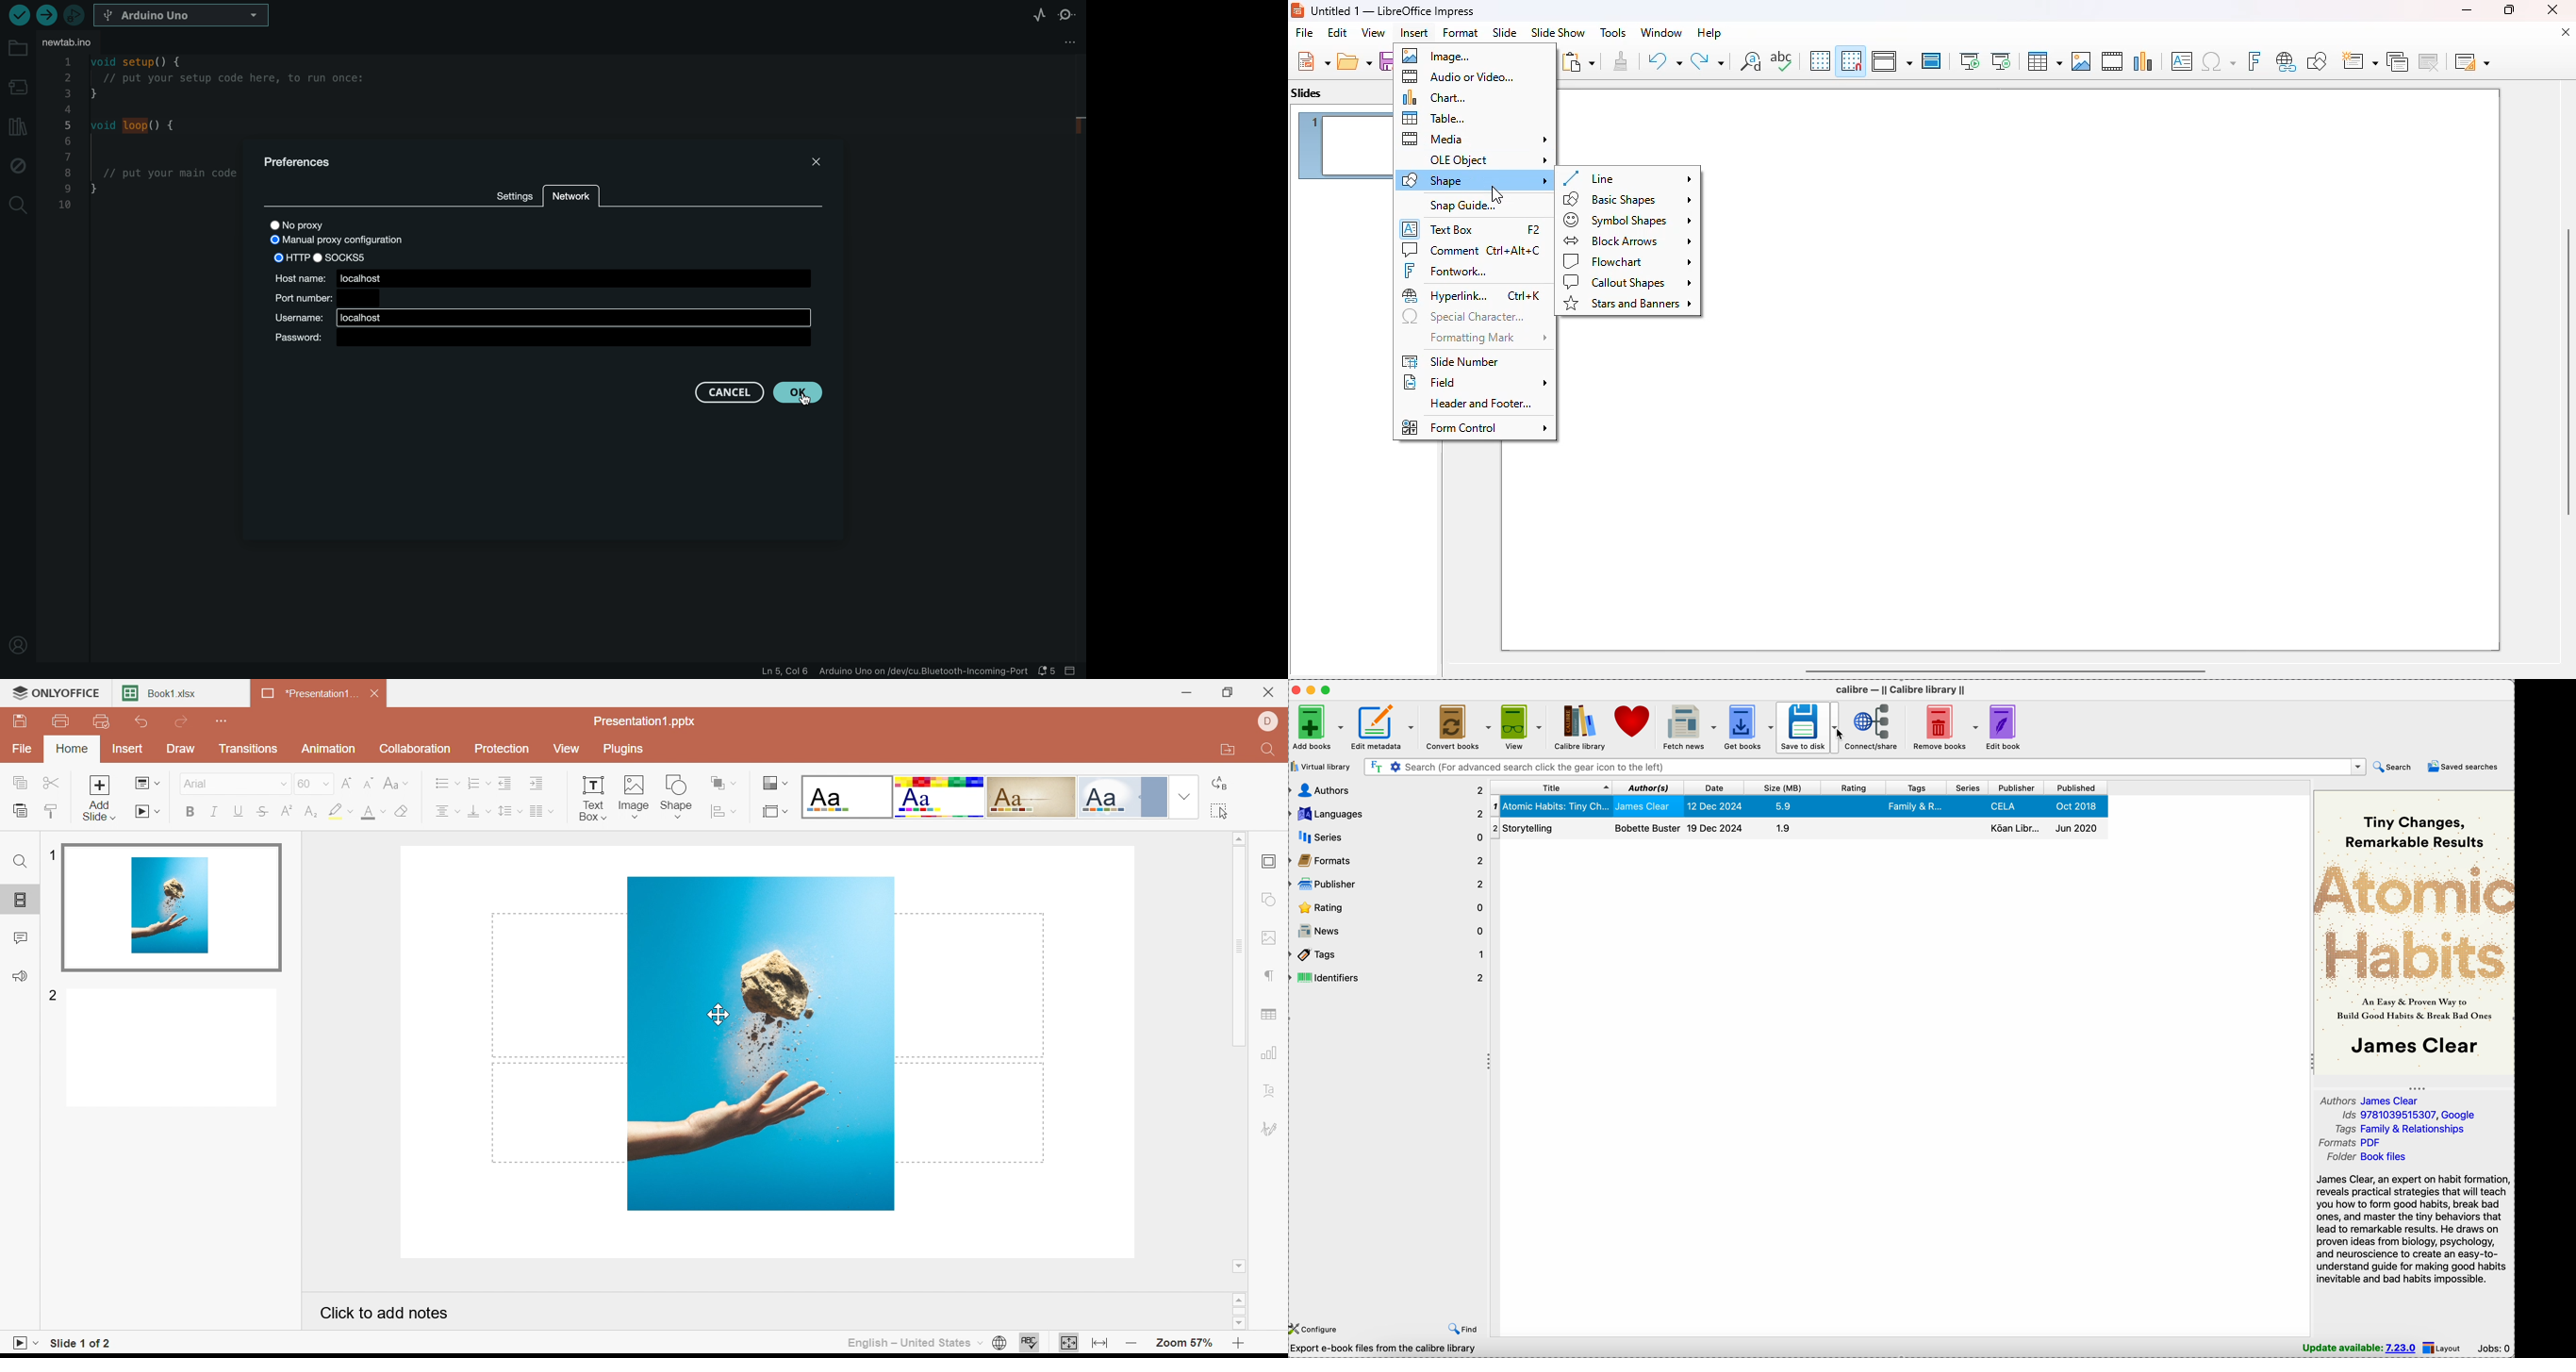 The width and height of the screenshot is (2576, 1372). I want to click on scroll down, so click(1238, 1325).